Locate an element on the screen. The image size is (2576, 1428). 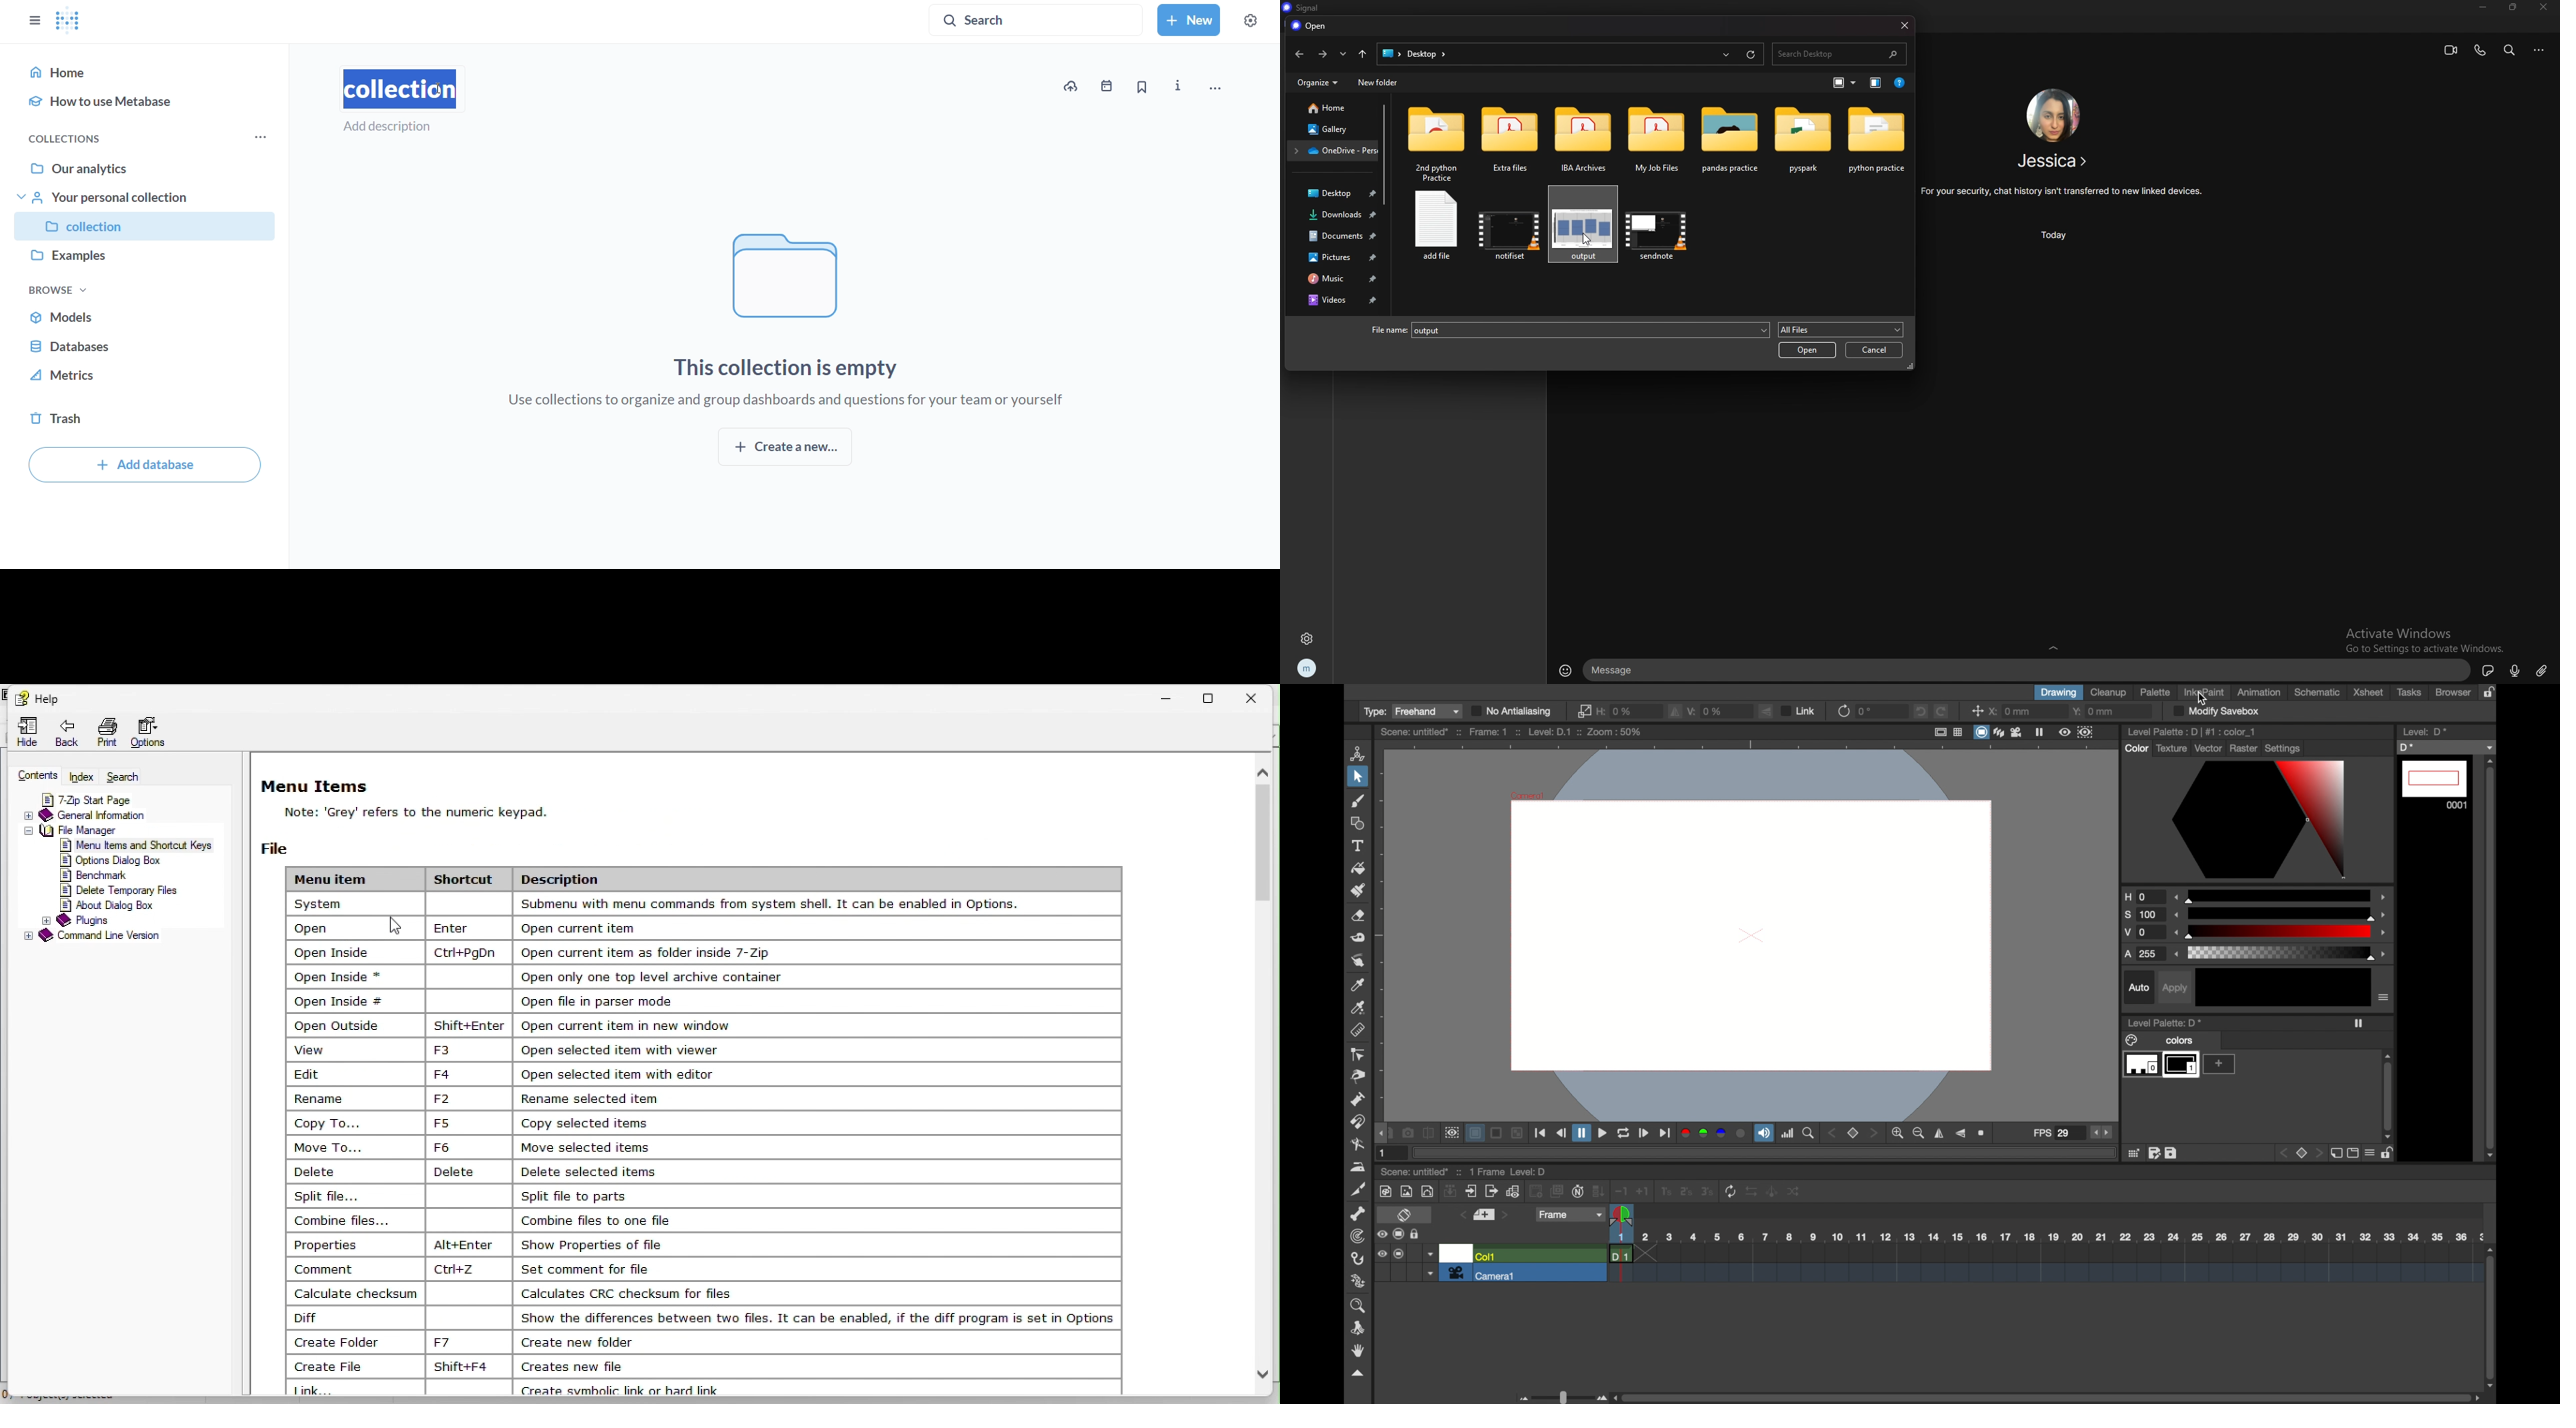
| Open Outside | Shift+Enter | Open current item in new window is located at coordinates (614, 1024).